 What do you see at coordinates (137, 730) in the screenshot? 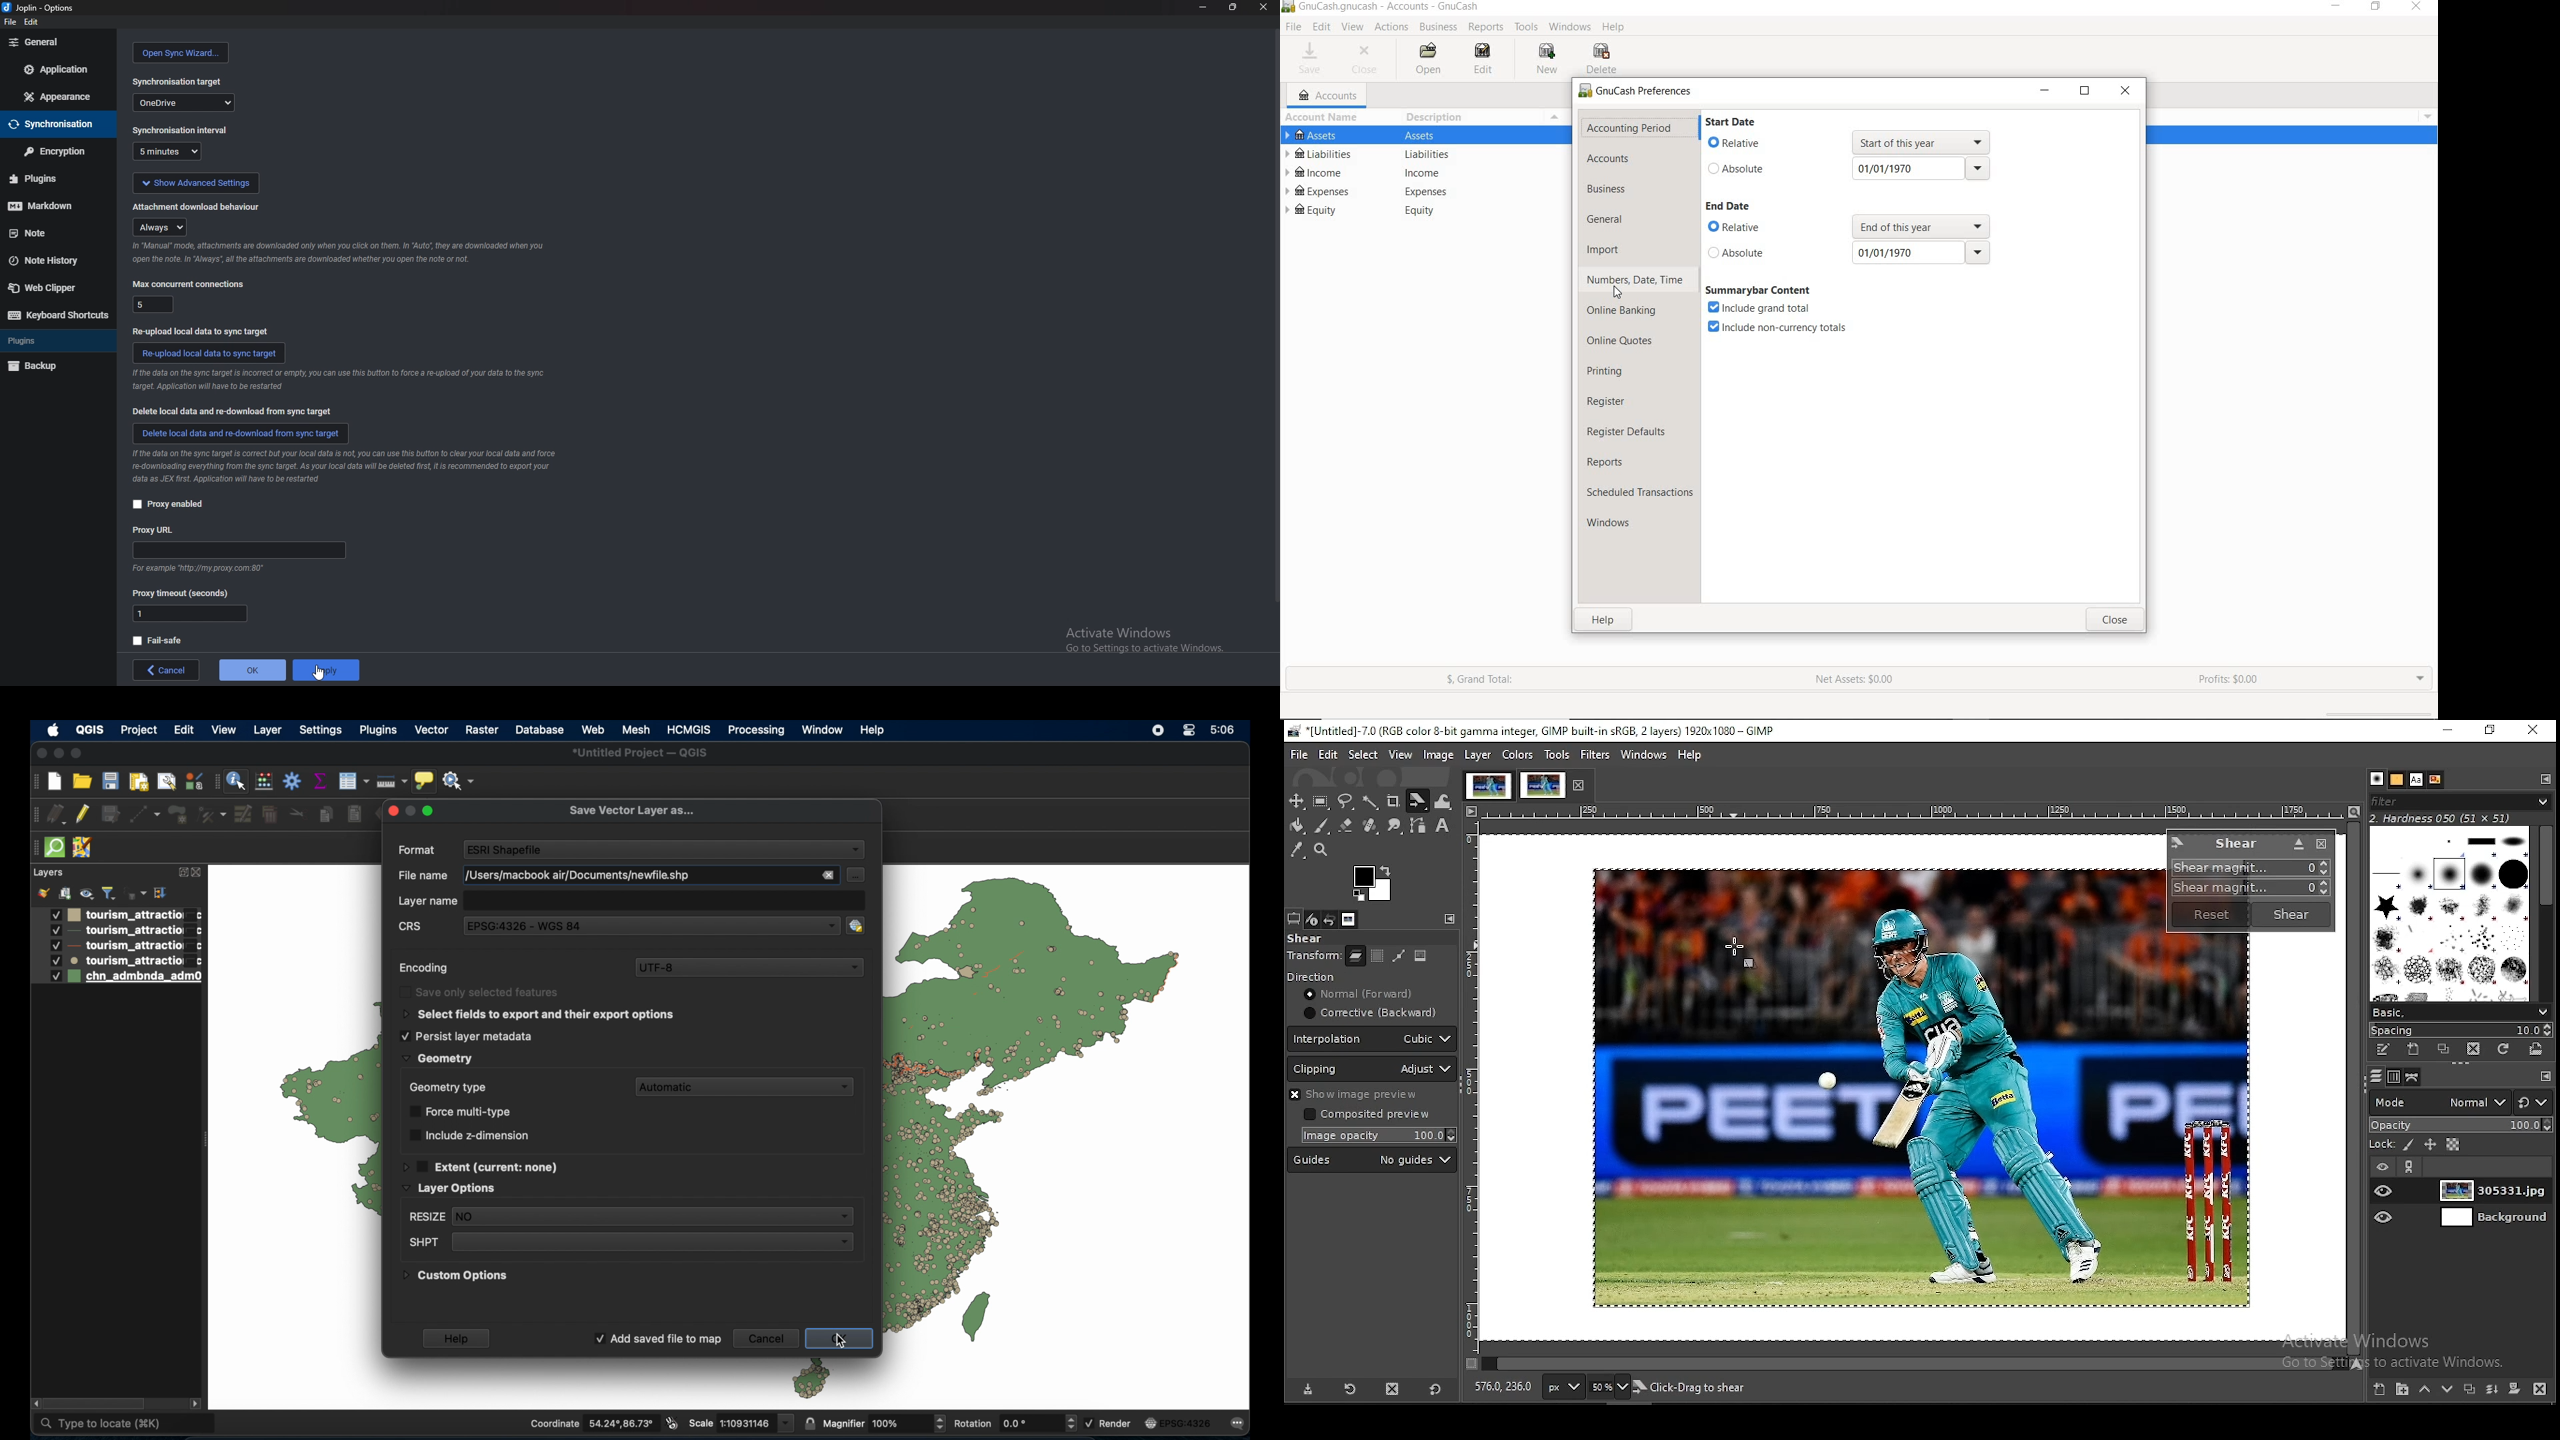
I see `project` at bounding box center [137, 730].